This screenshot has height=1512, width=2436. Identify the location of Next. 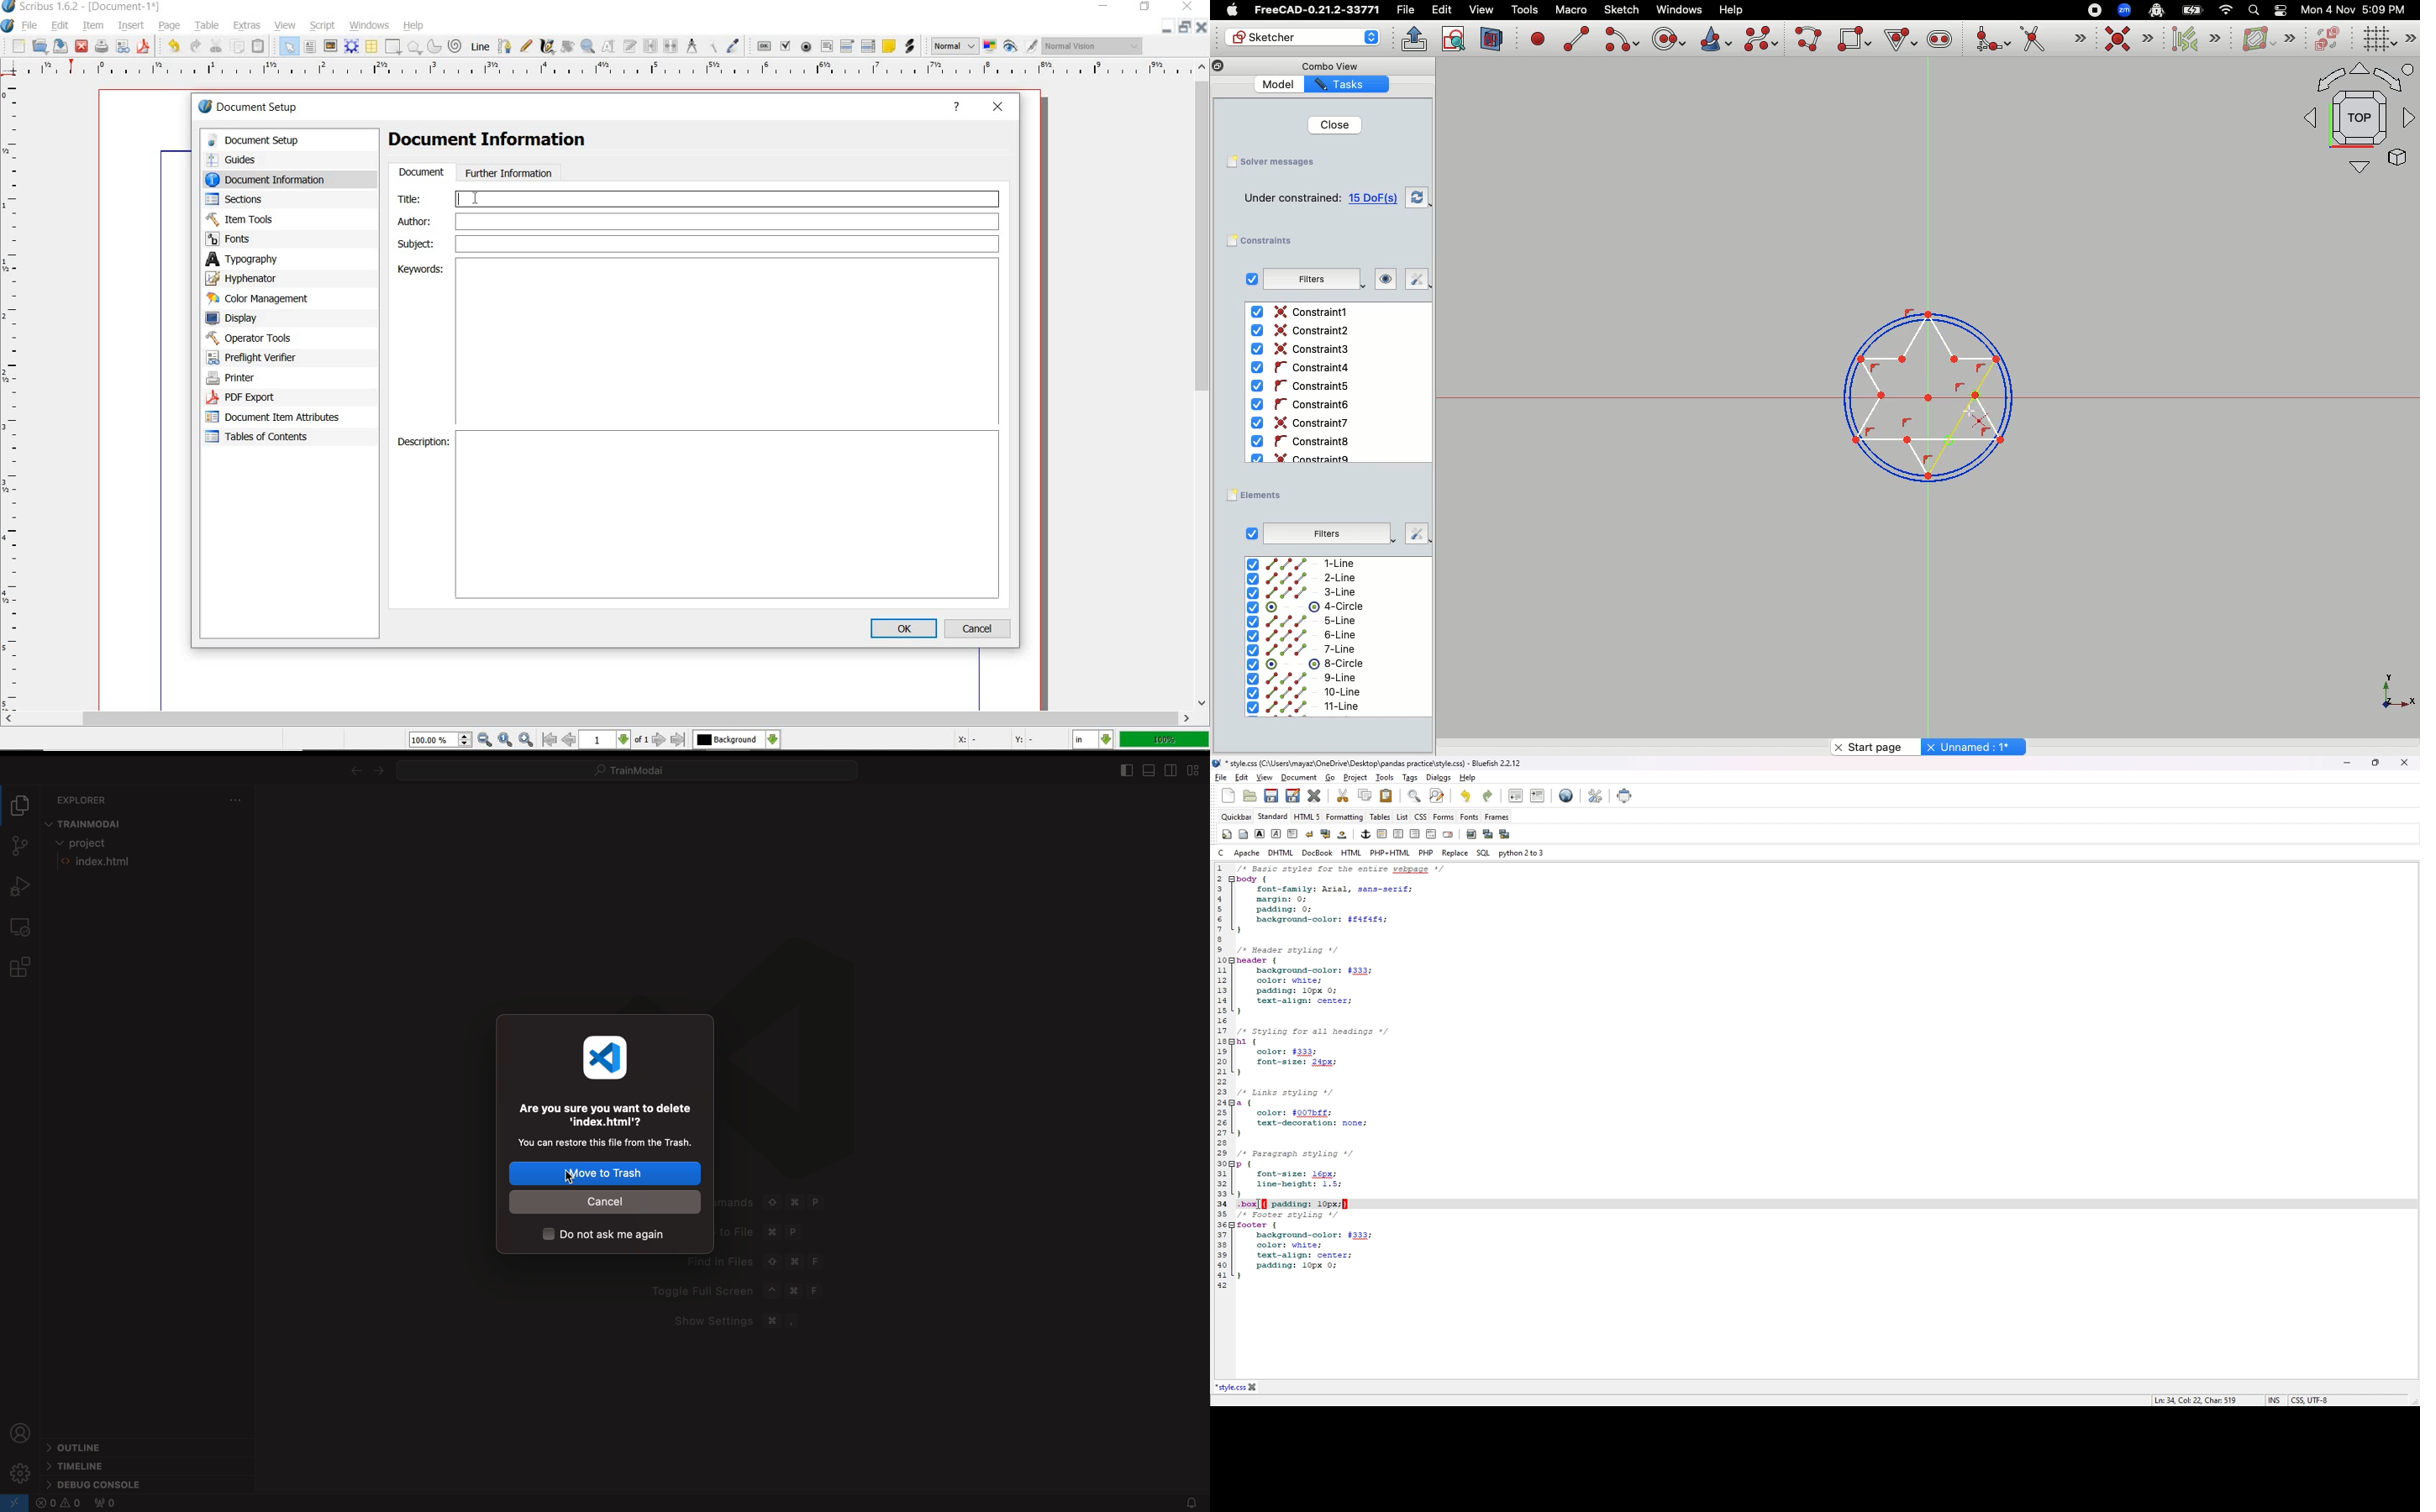
(378, 771).